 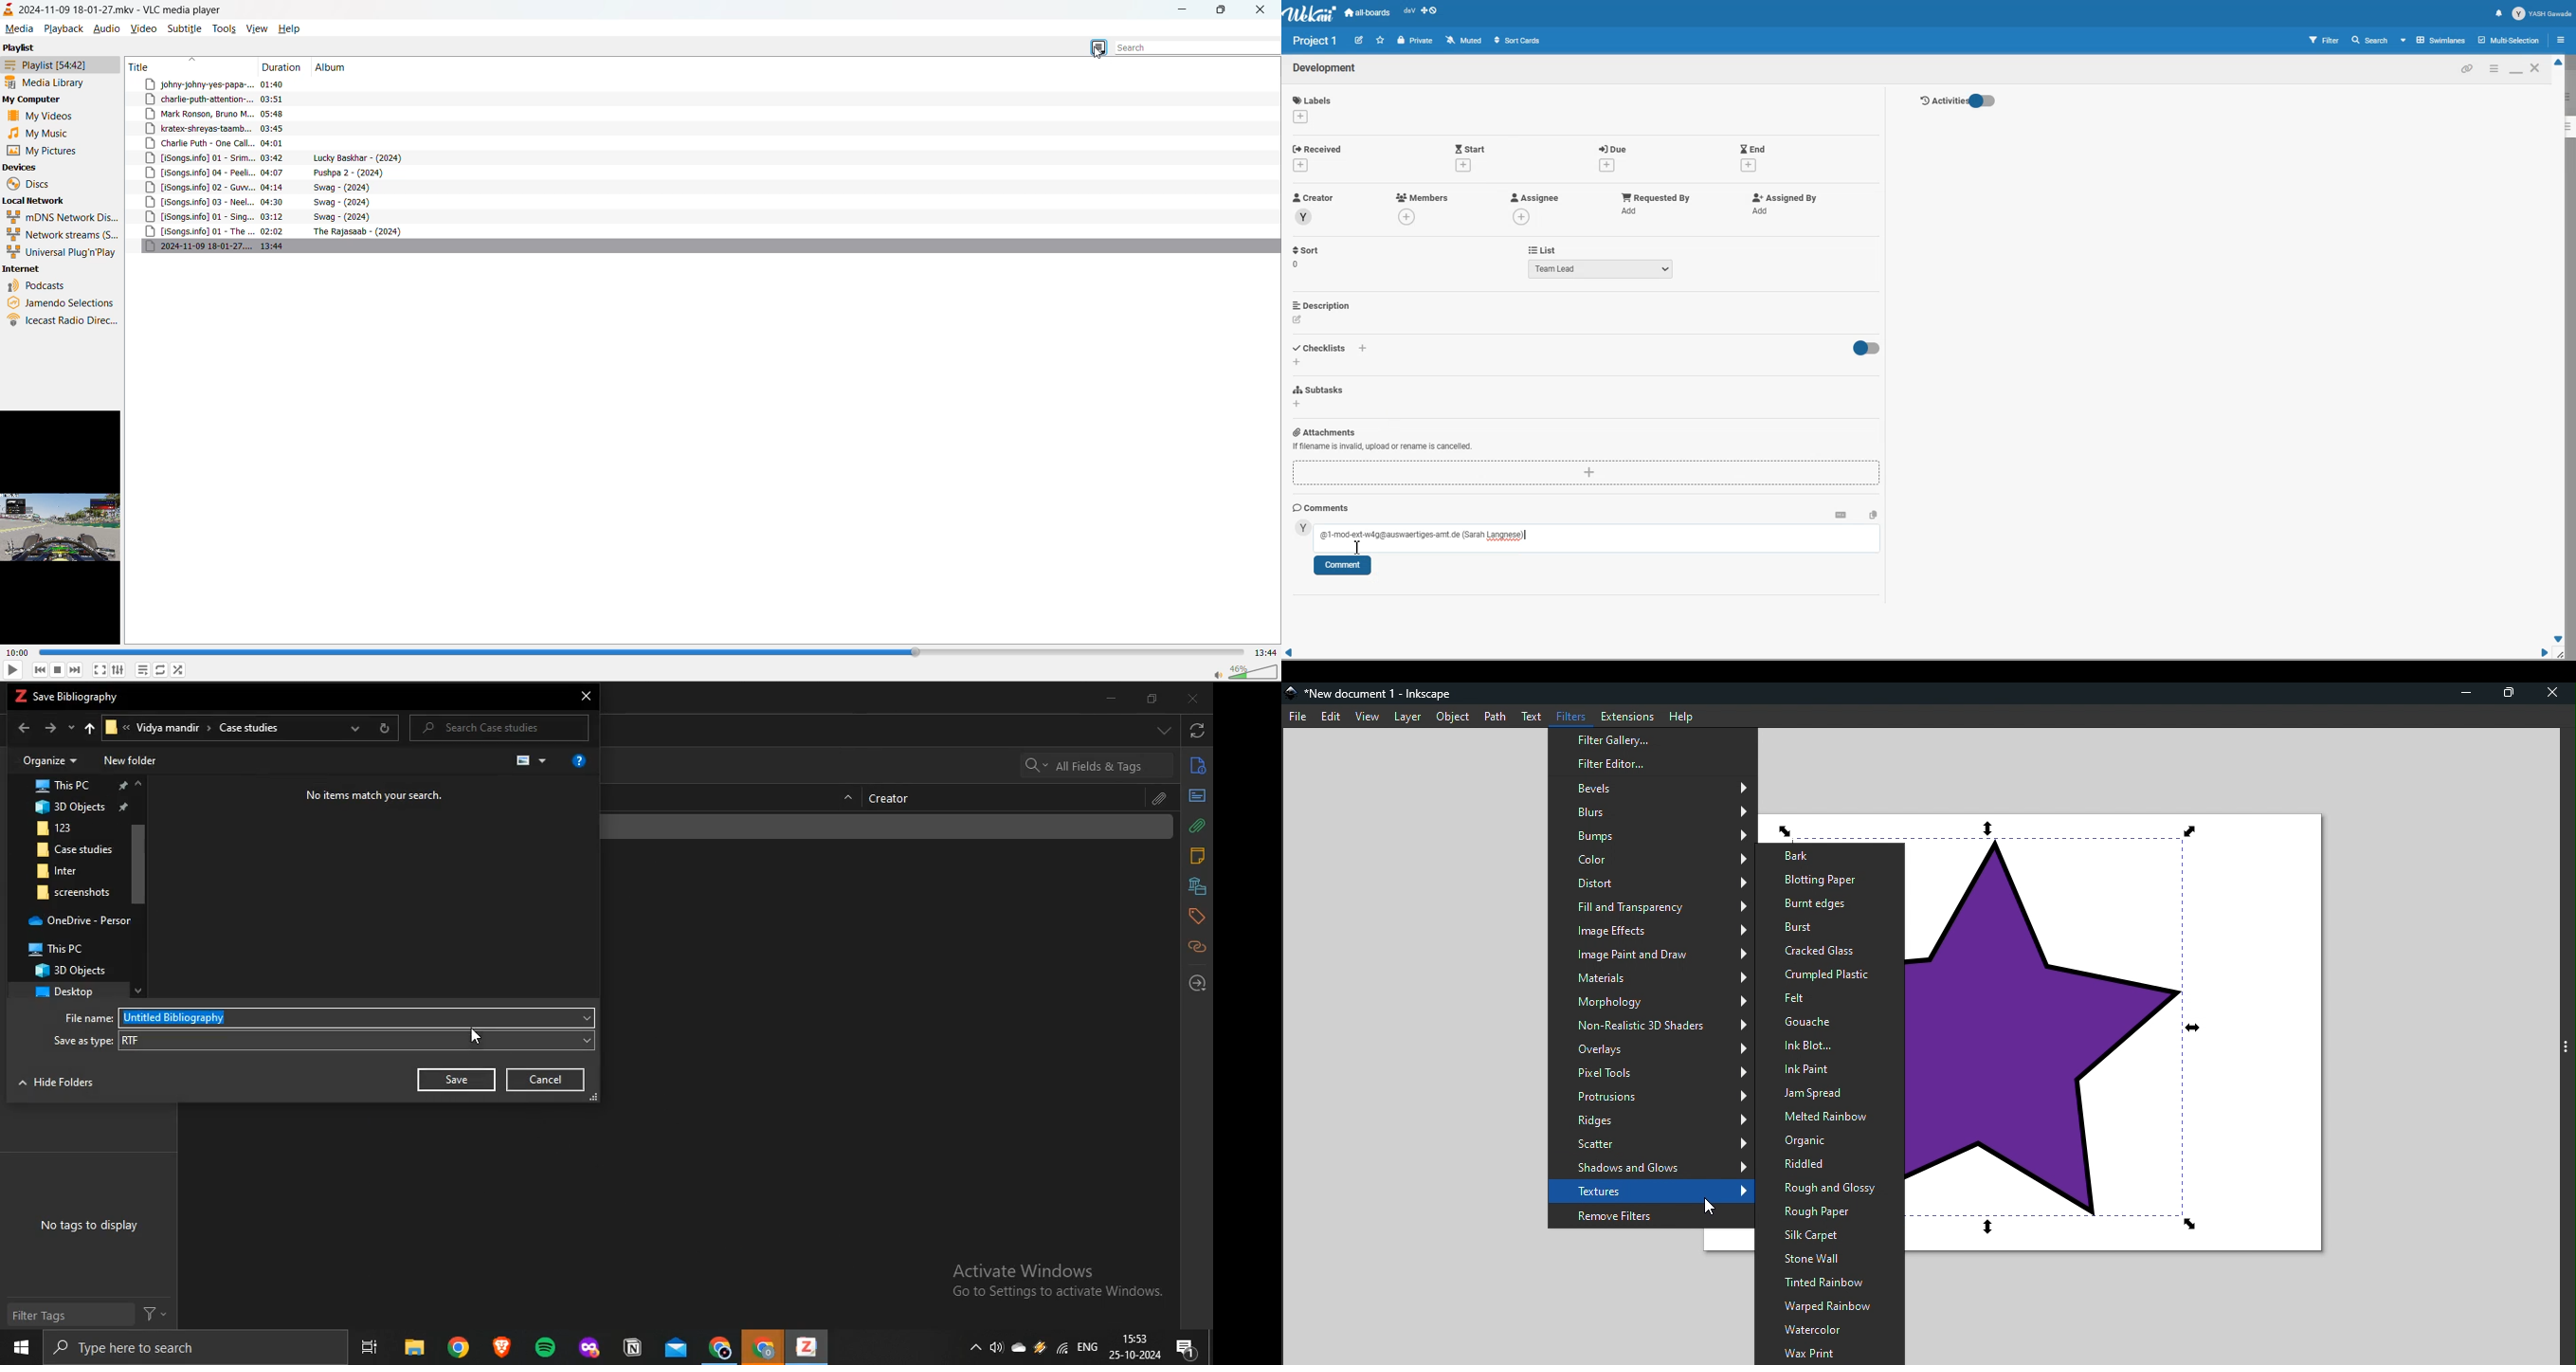 I want to click on brave, so click(x=500, y=1346).